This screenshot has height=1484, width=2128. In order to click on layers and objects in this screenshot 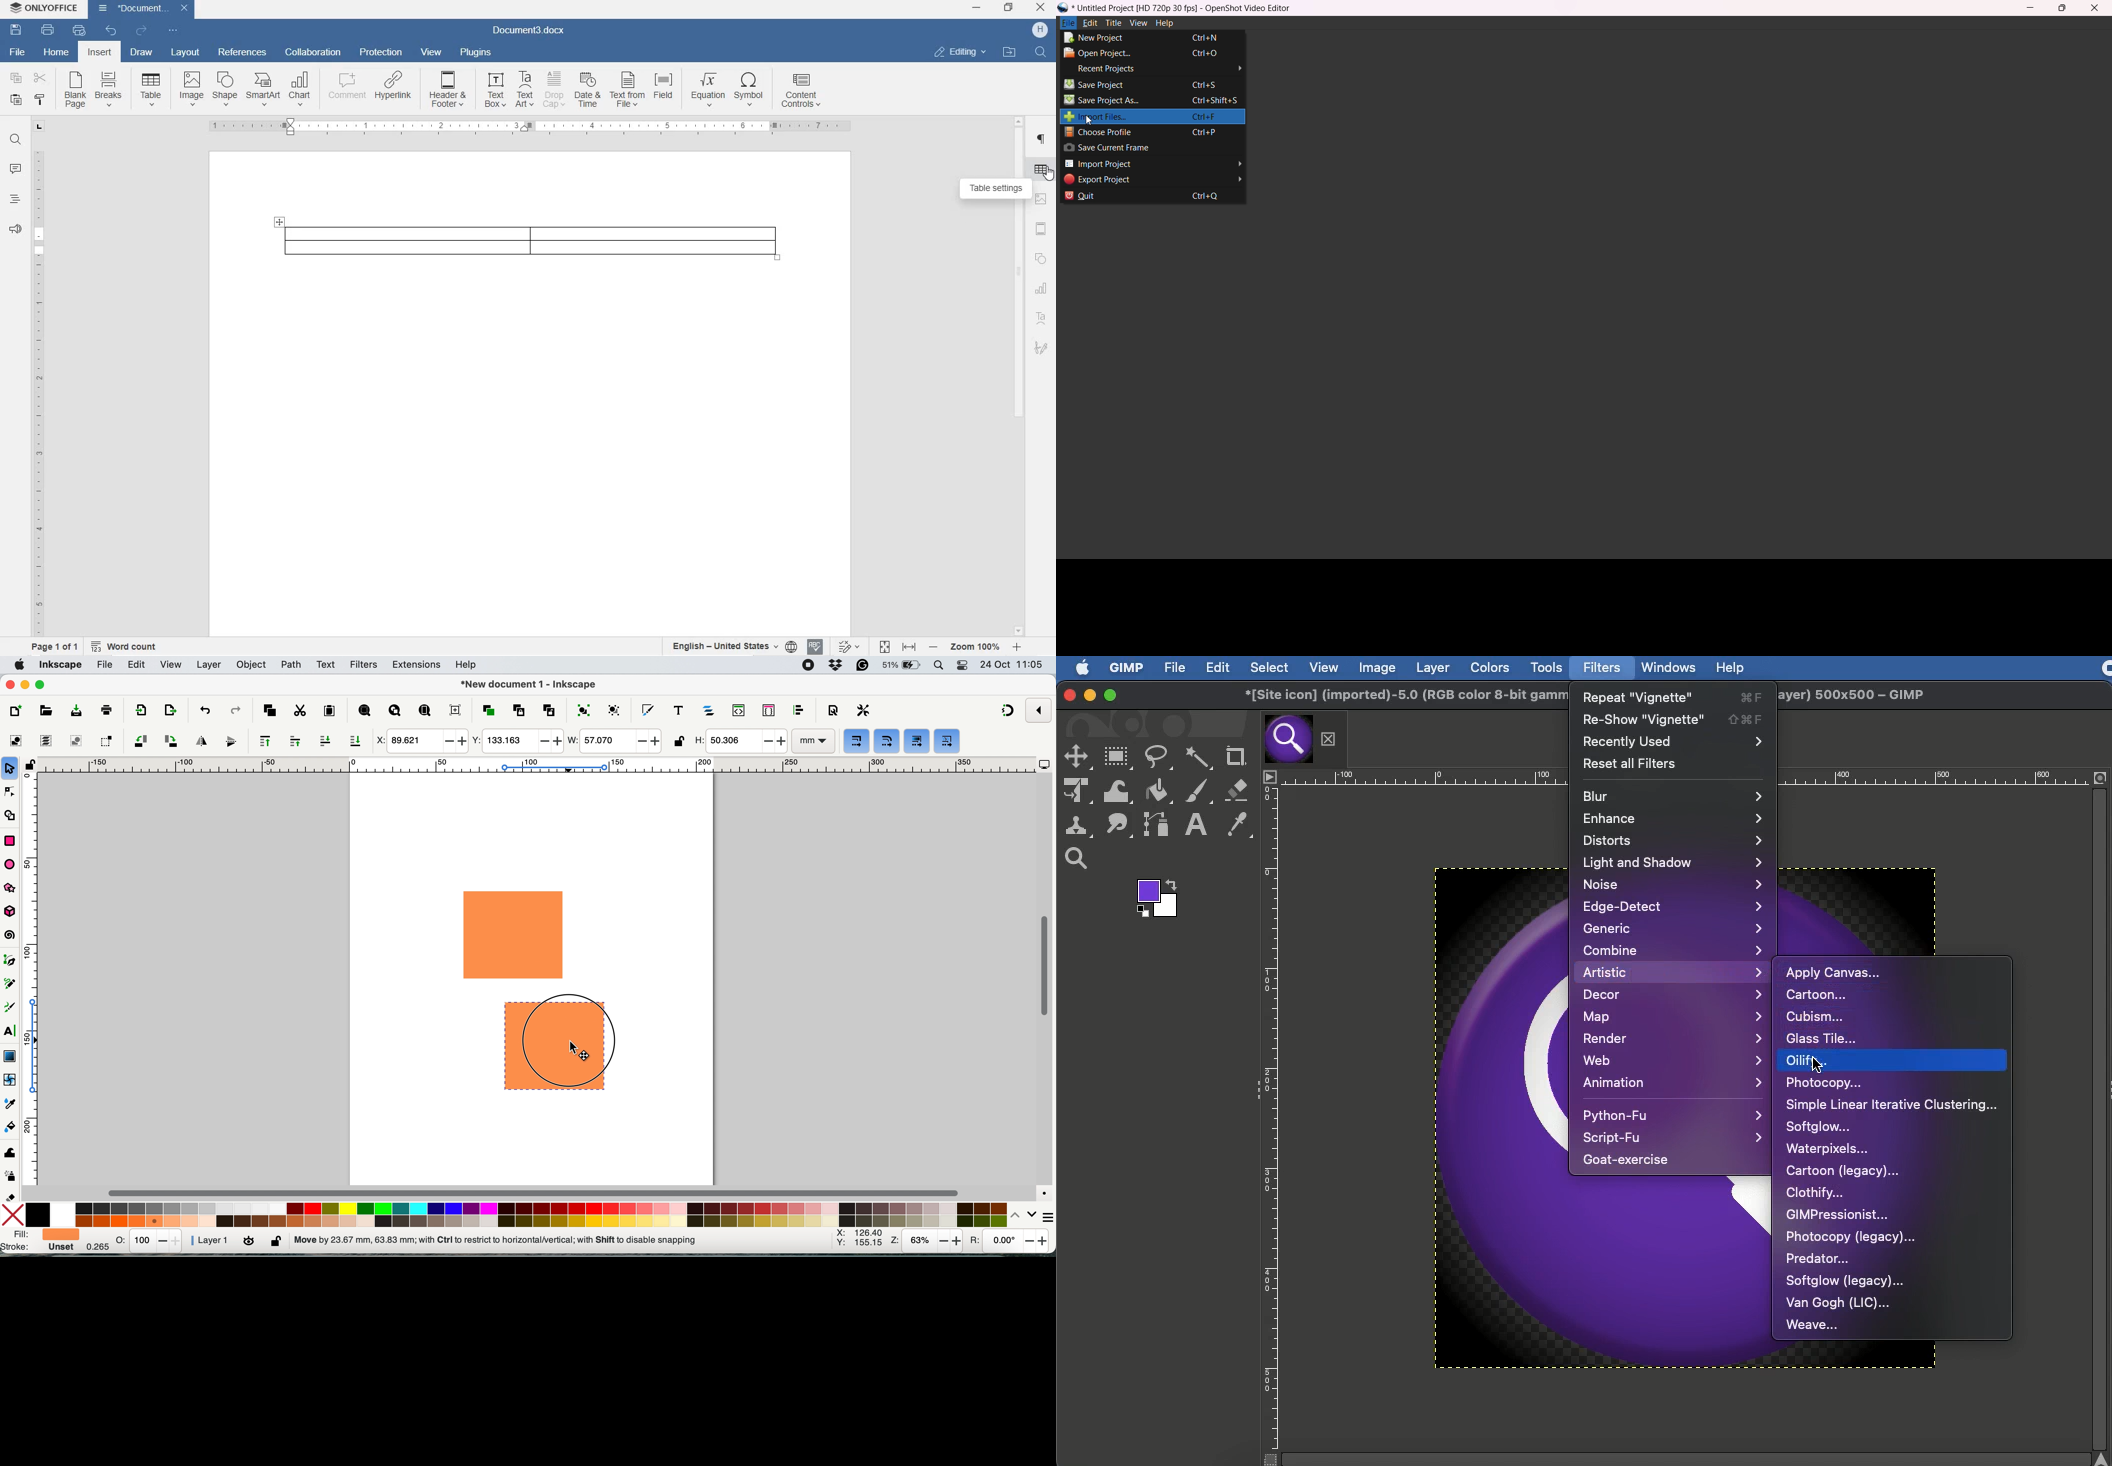, I will do `click(710, 710)`.